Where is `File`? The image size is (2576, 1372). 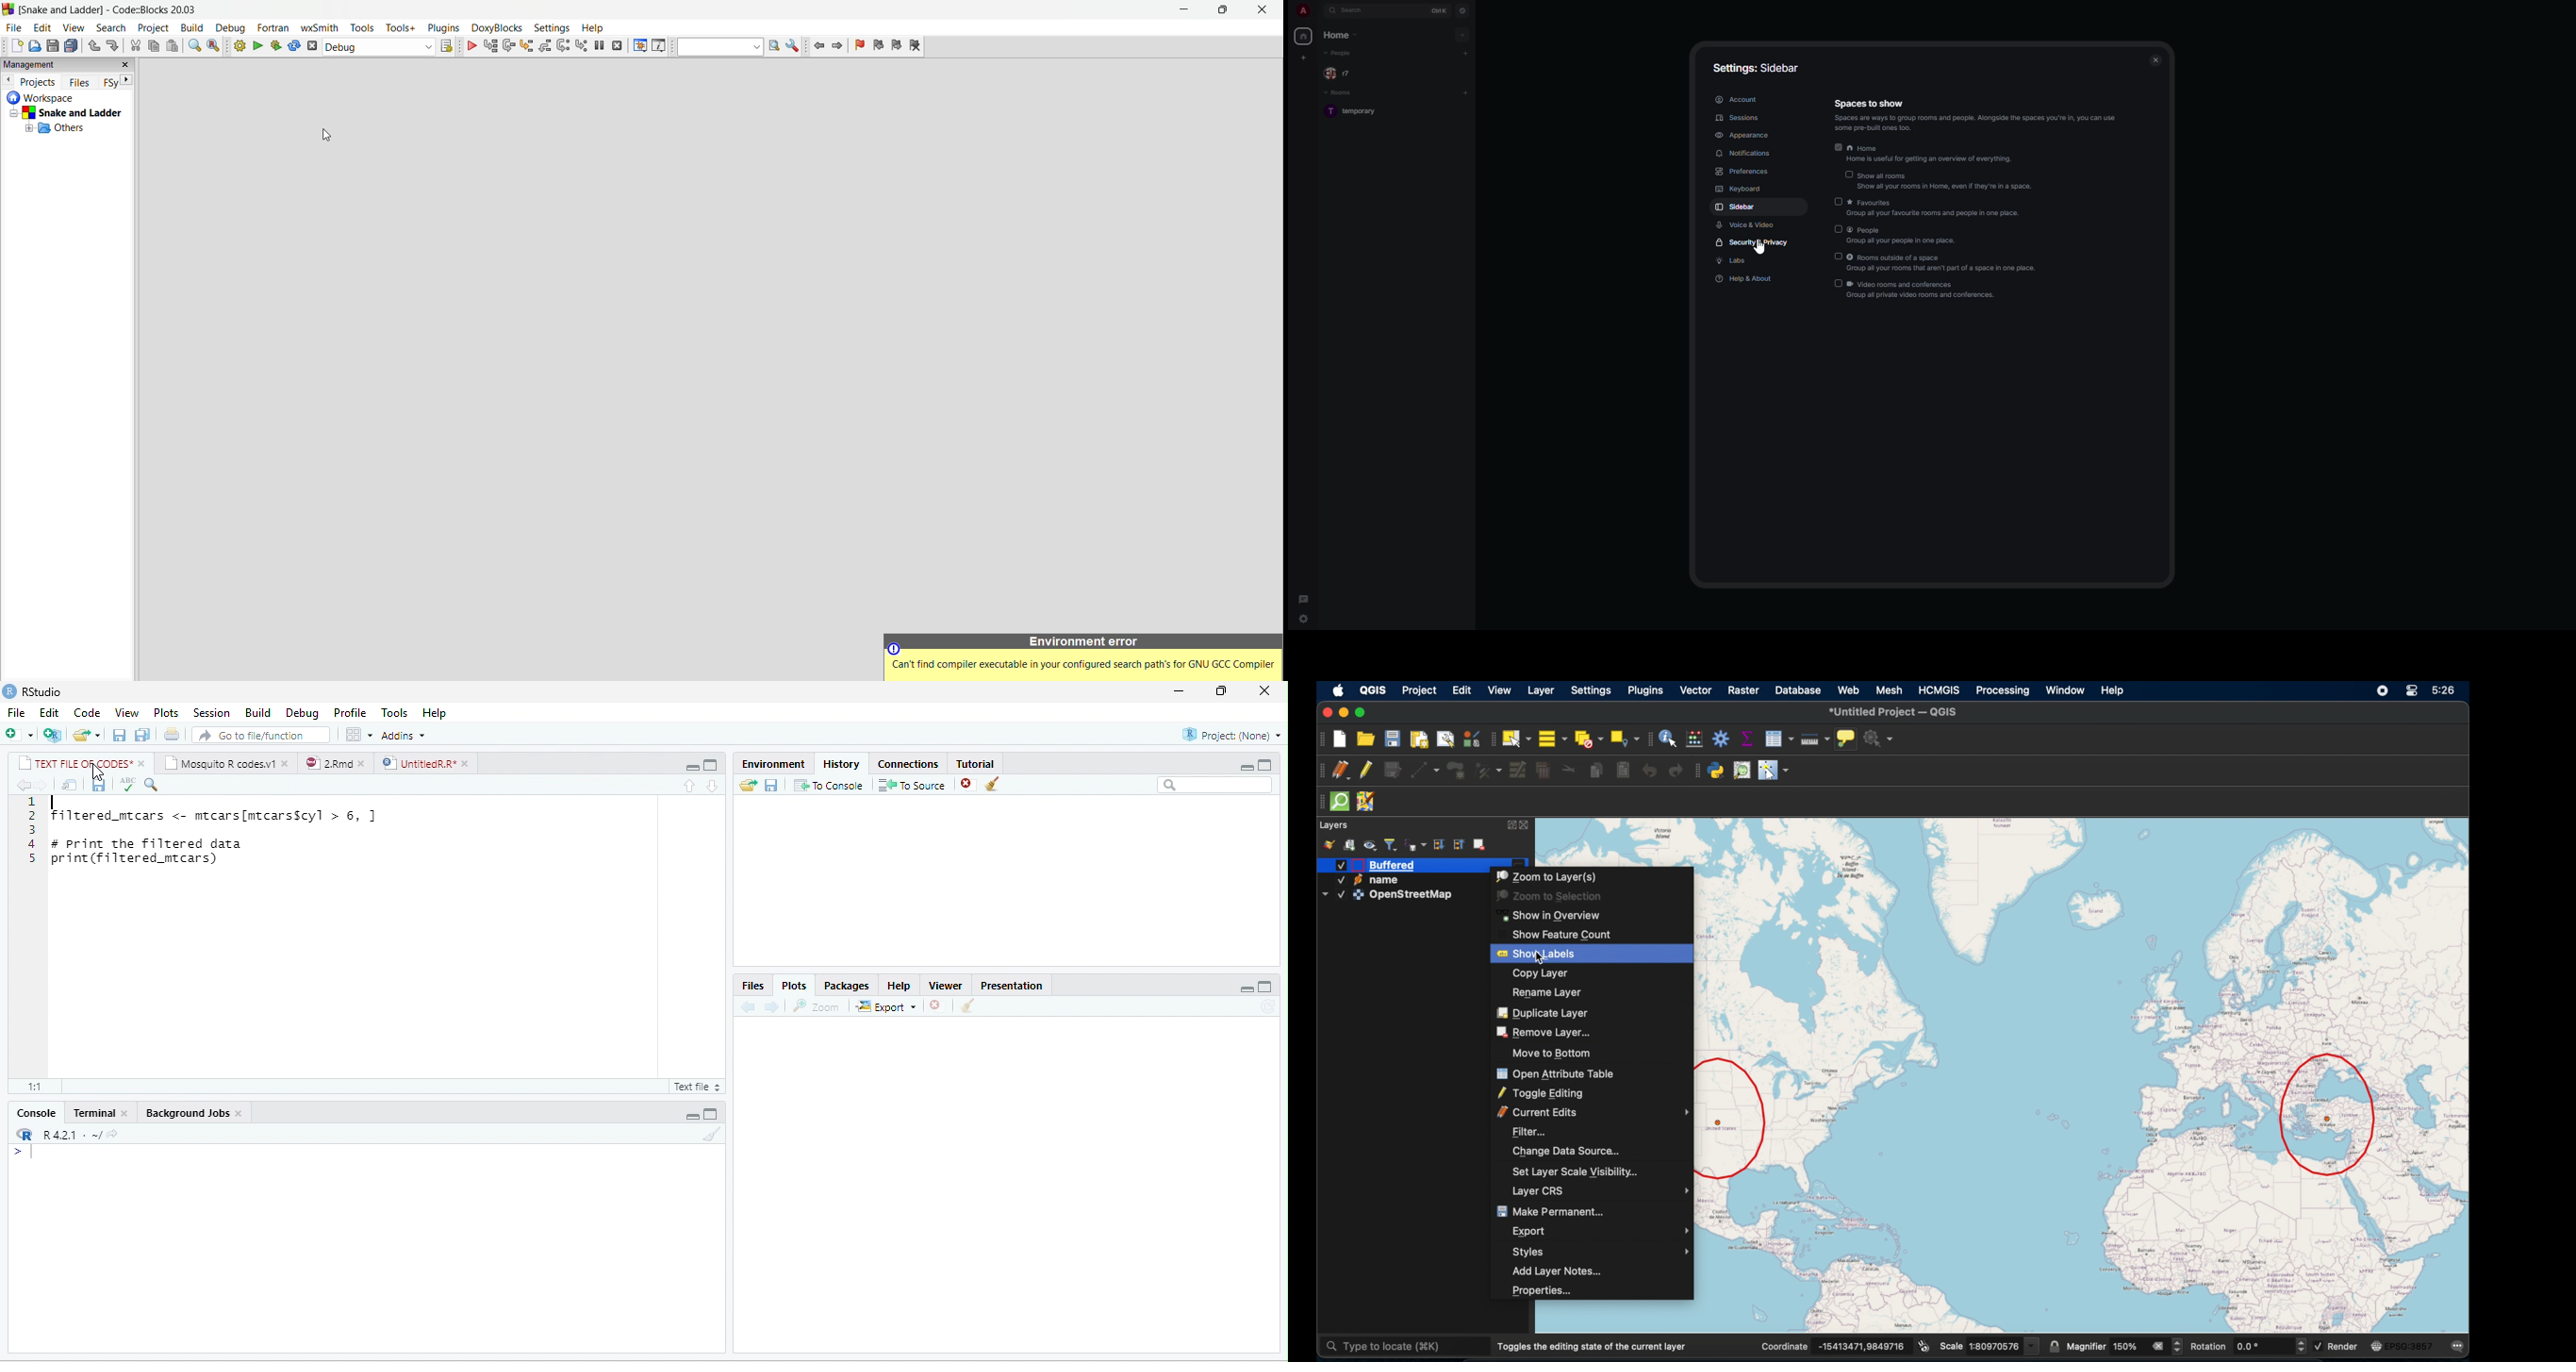
File is located at coordinates (16, 712).